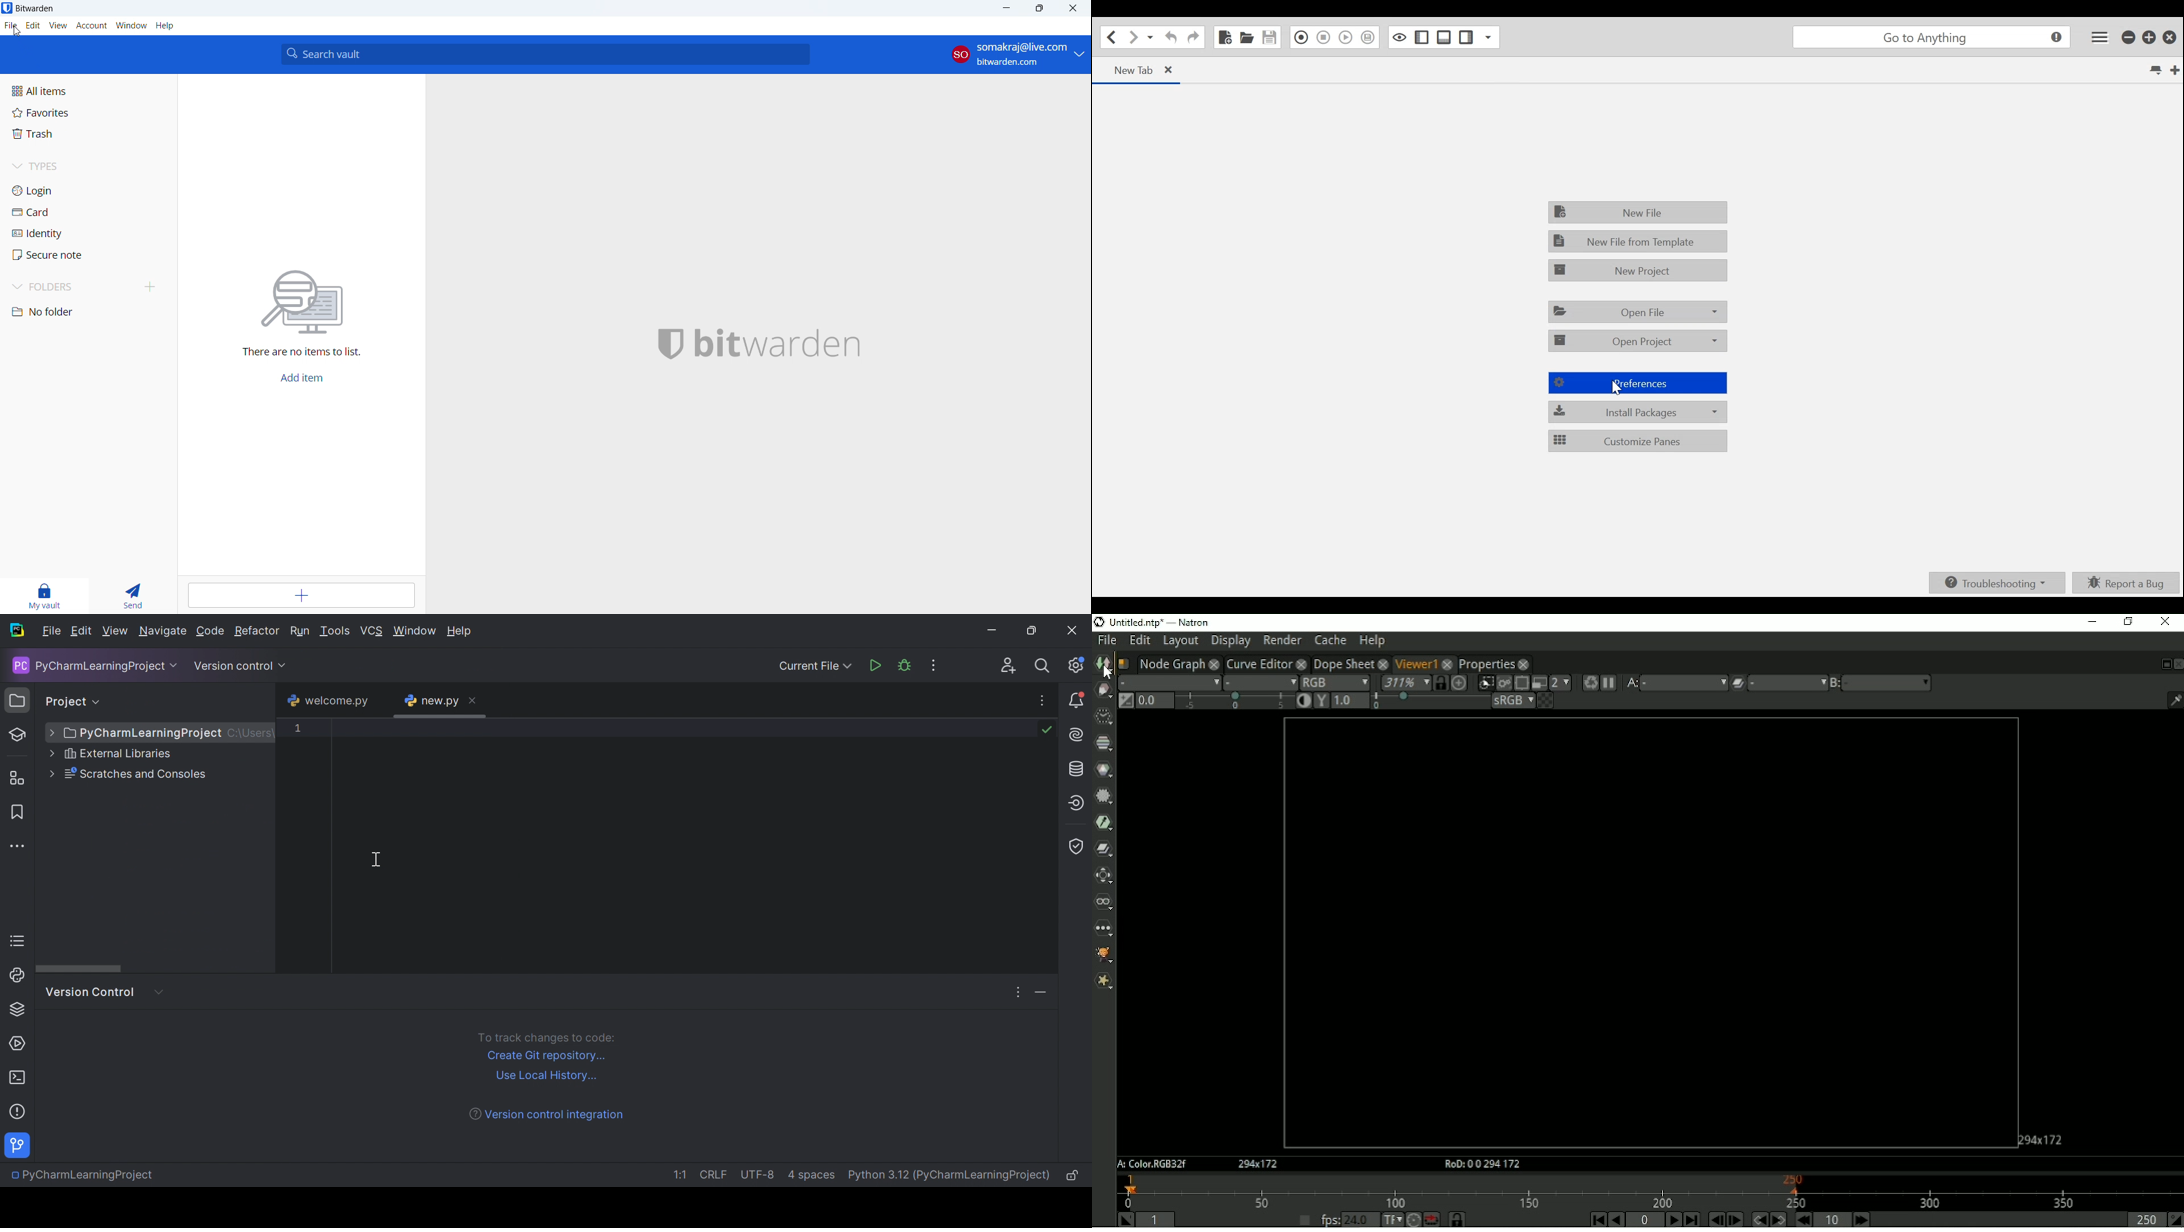  Describe the element at coordinates (1758, 1219) in the screenshot. I see `Previous keyframe` at that location.